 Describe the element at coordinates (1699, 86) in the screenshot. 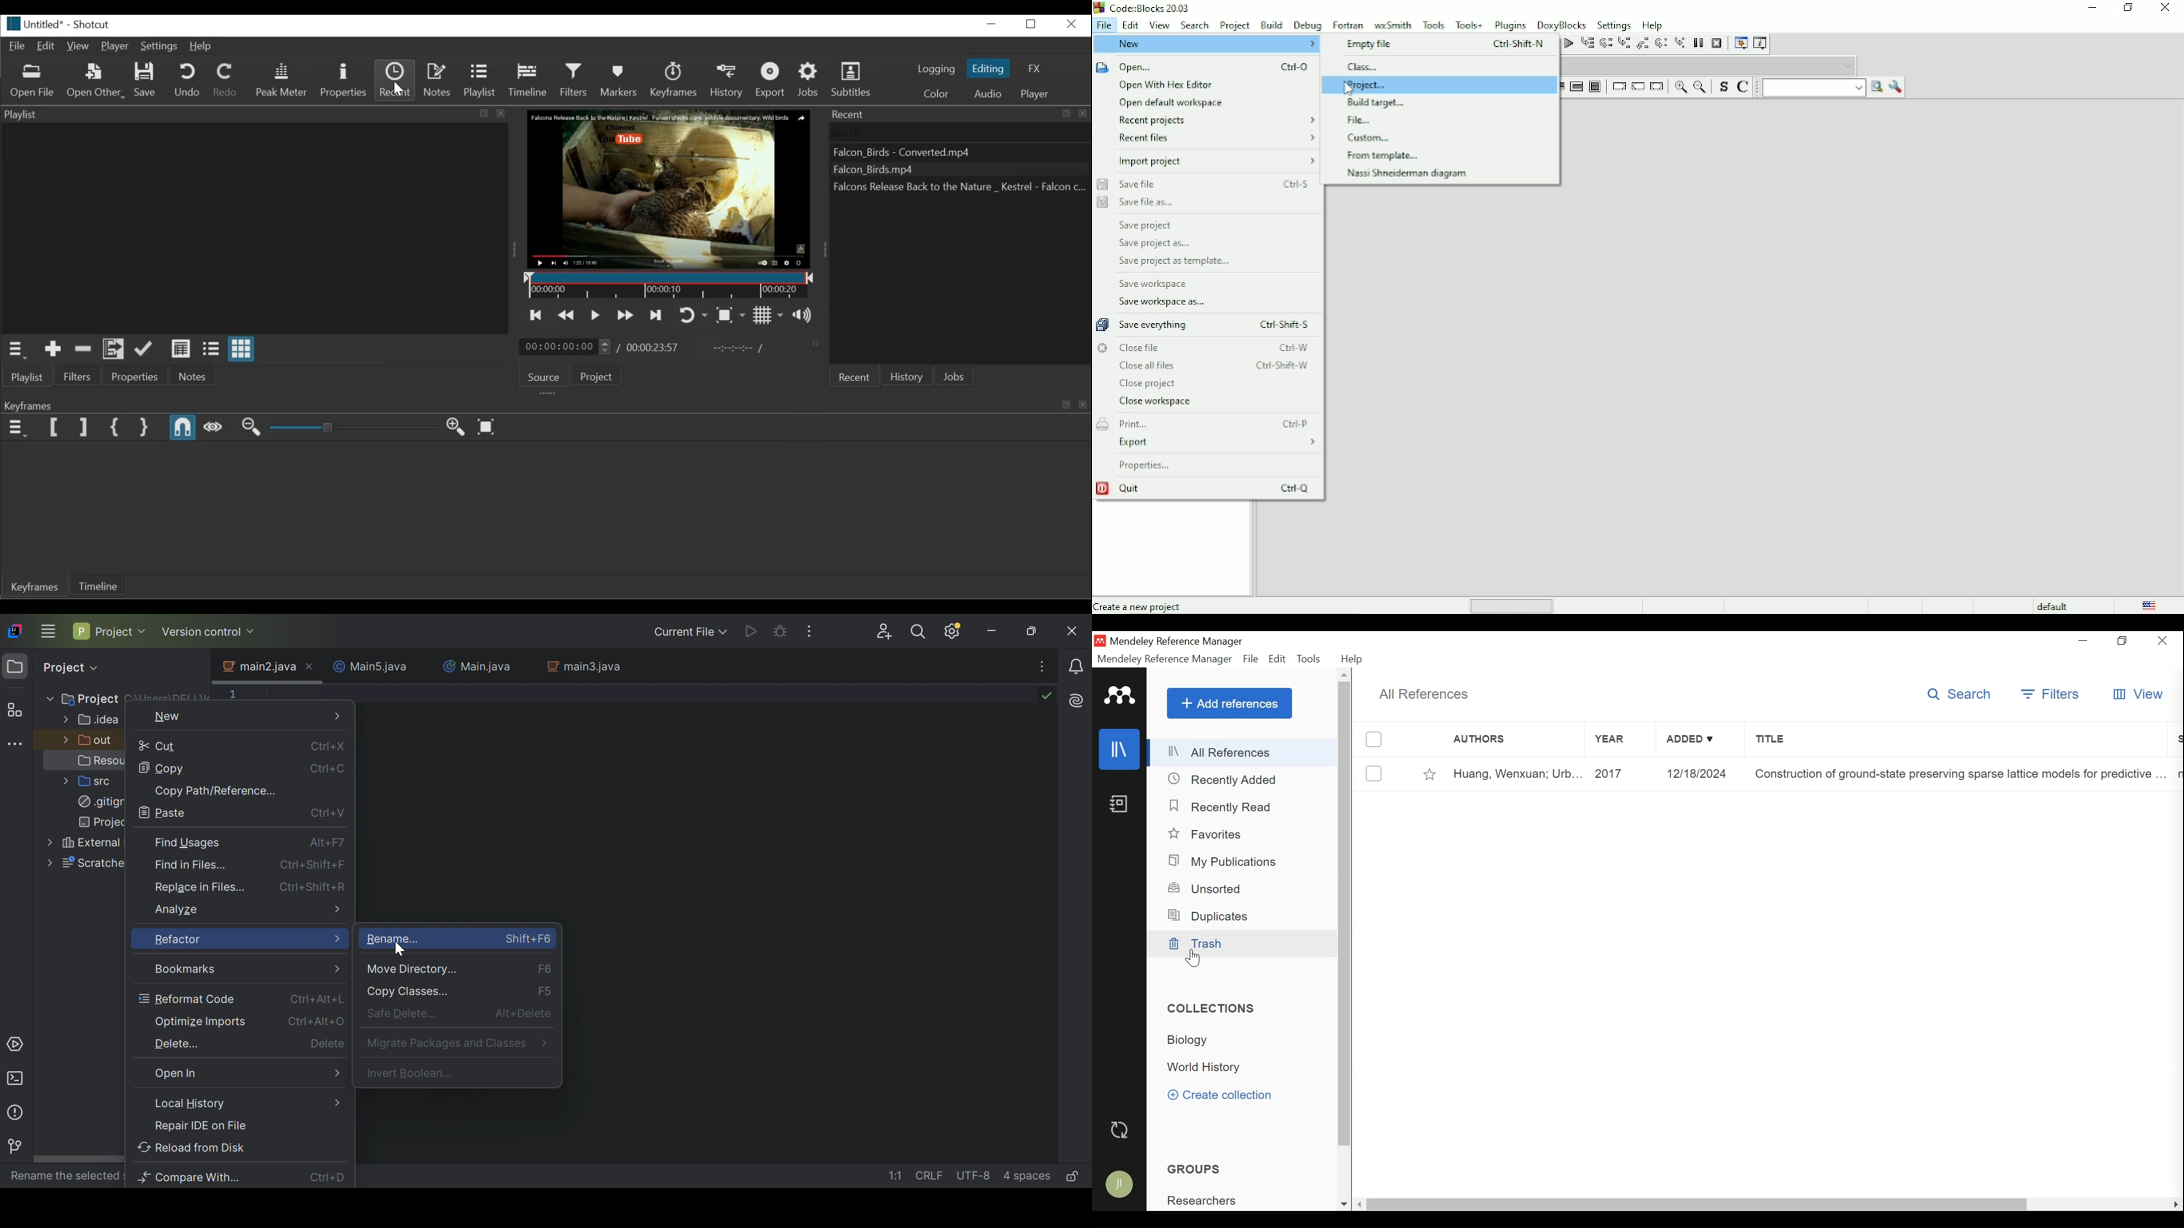

I see `Zoom out` at that location.